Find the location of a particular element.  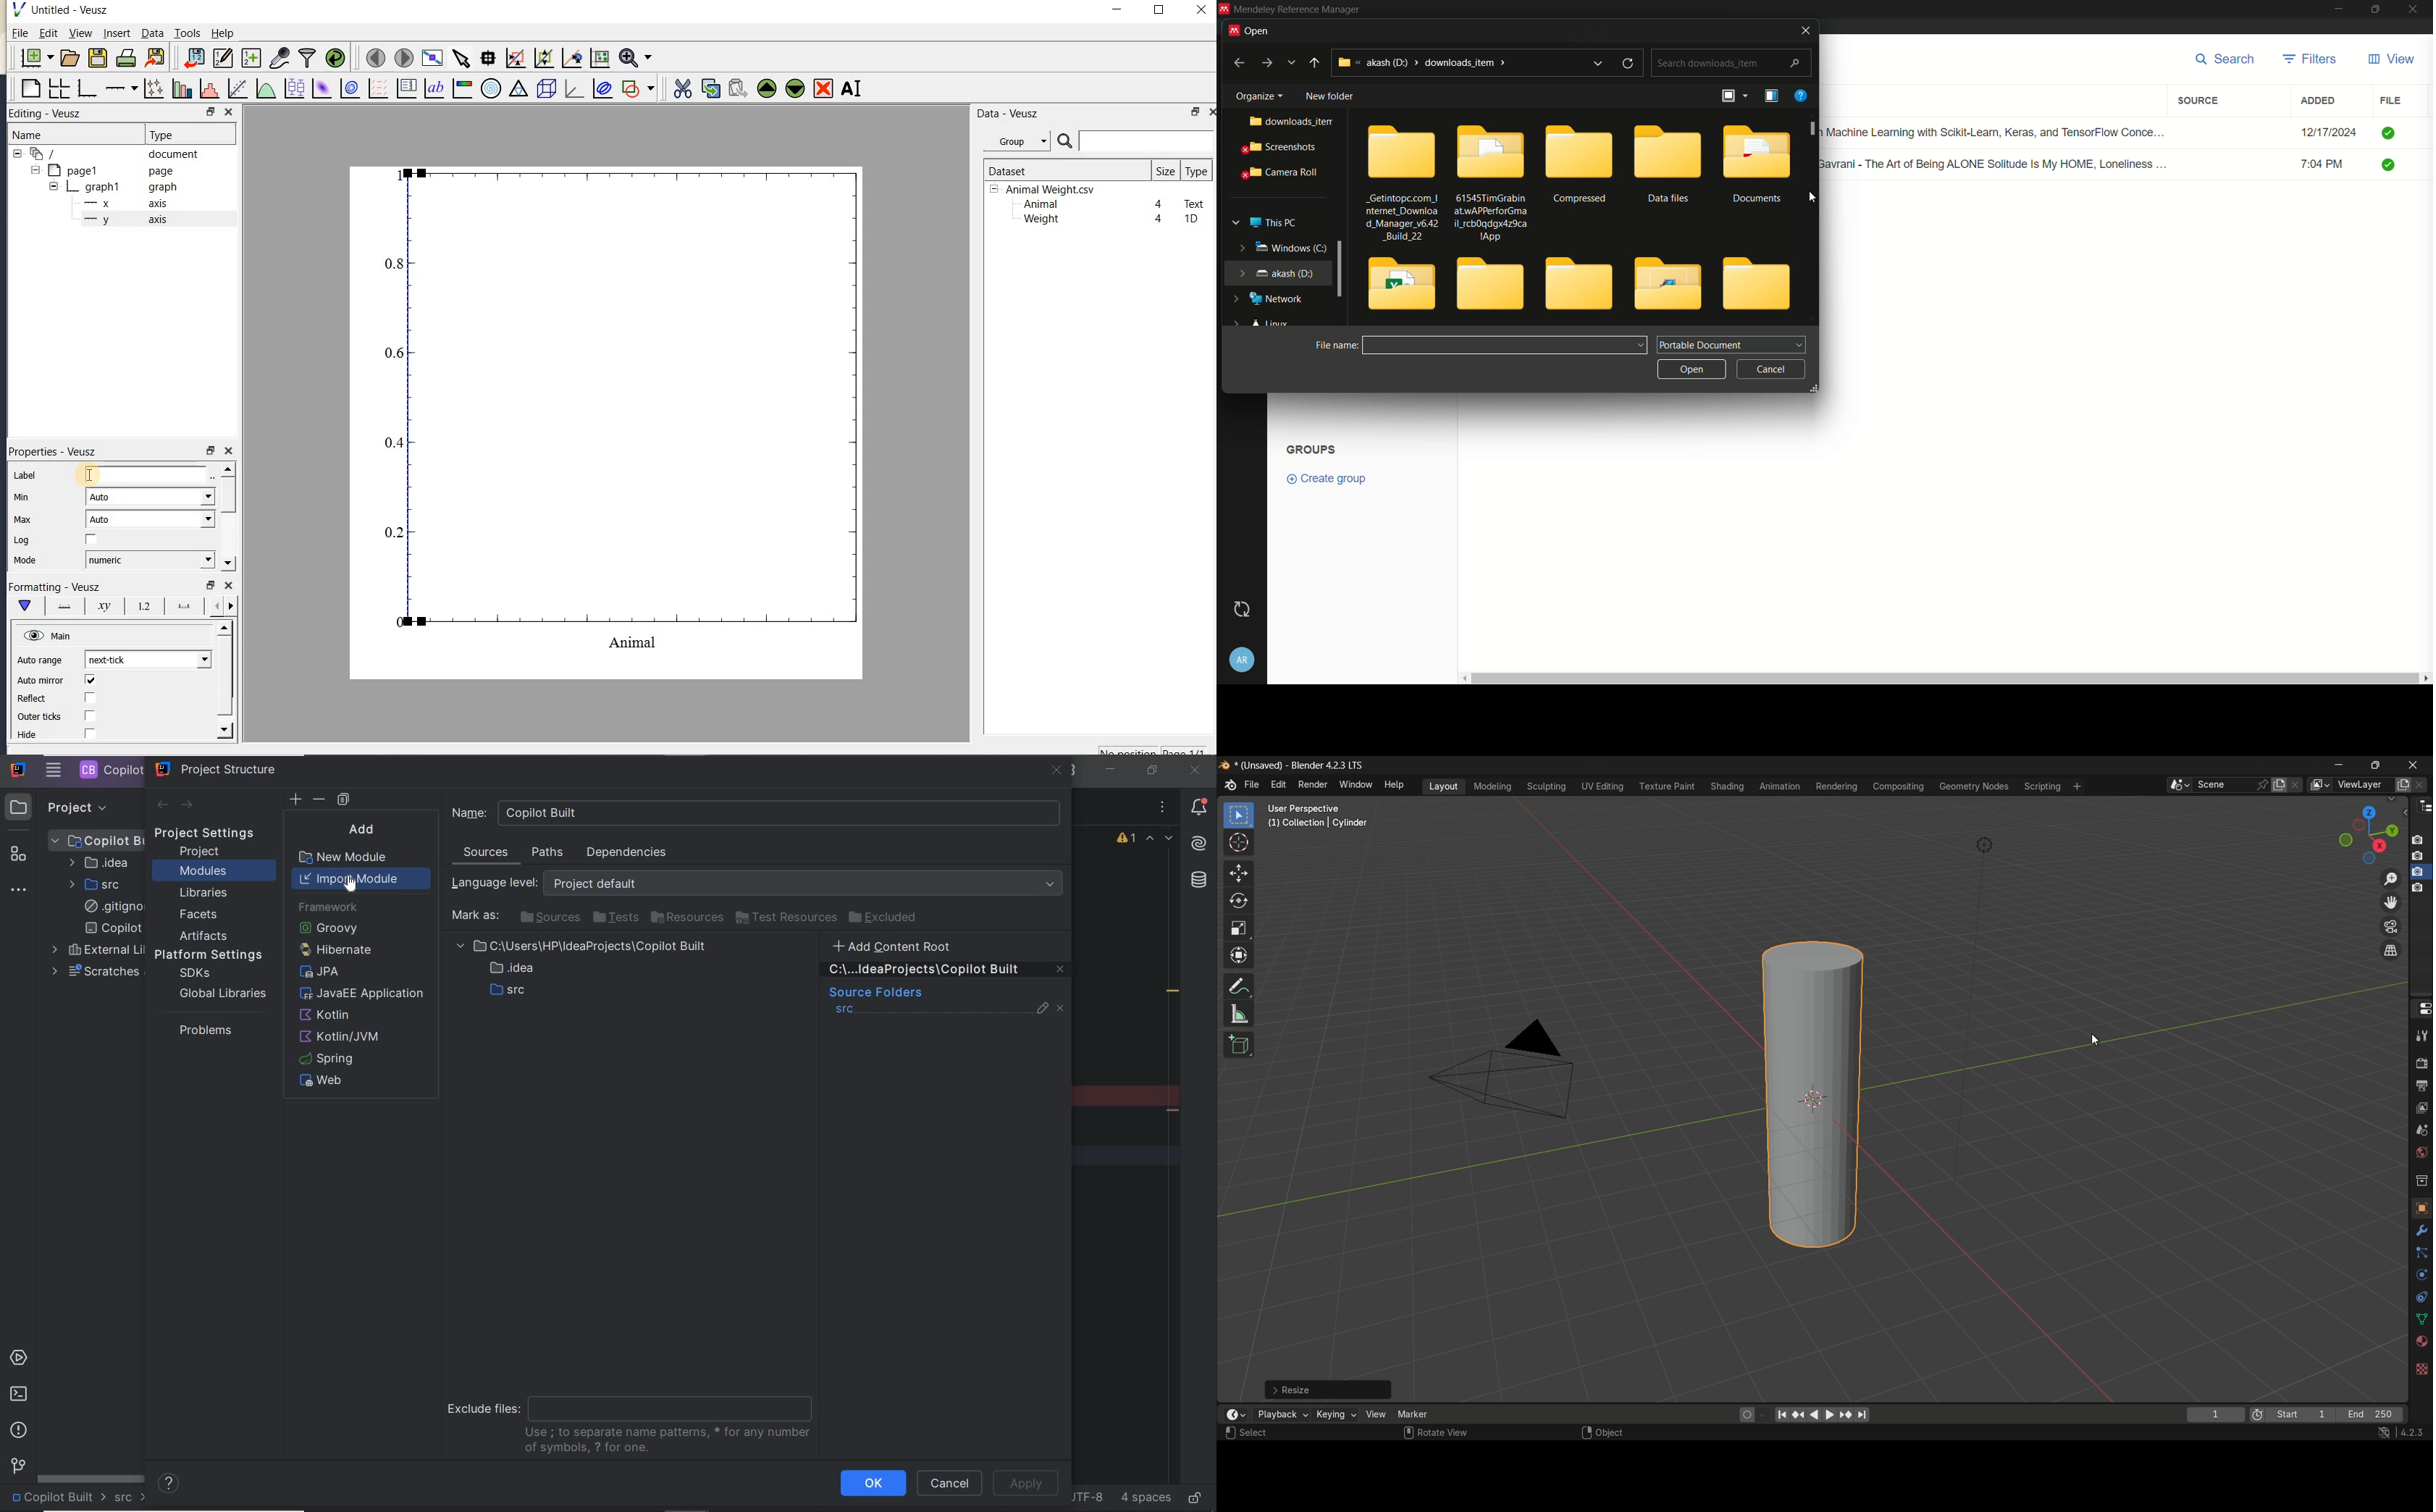

view is located at coordinates (2391, 60).